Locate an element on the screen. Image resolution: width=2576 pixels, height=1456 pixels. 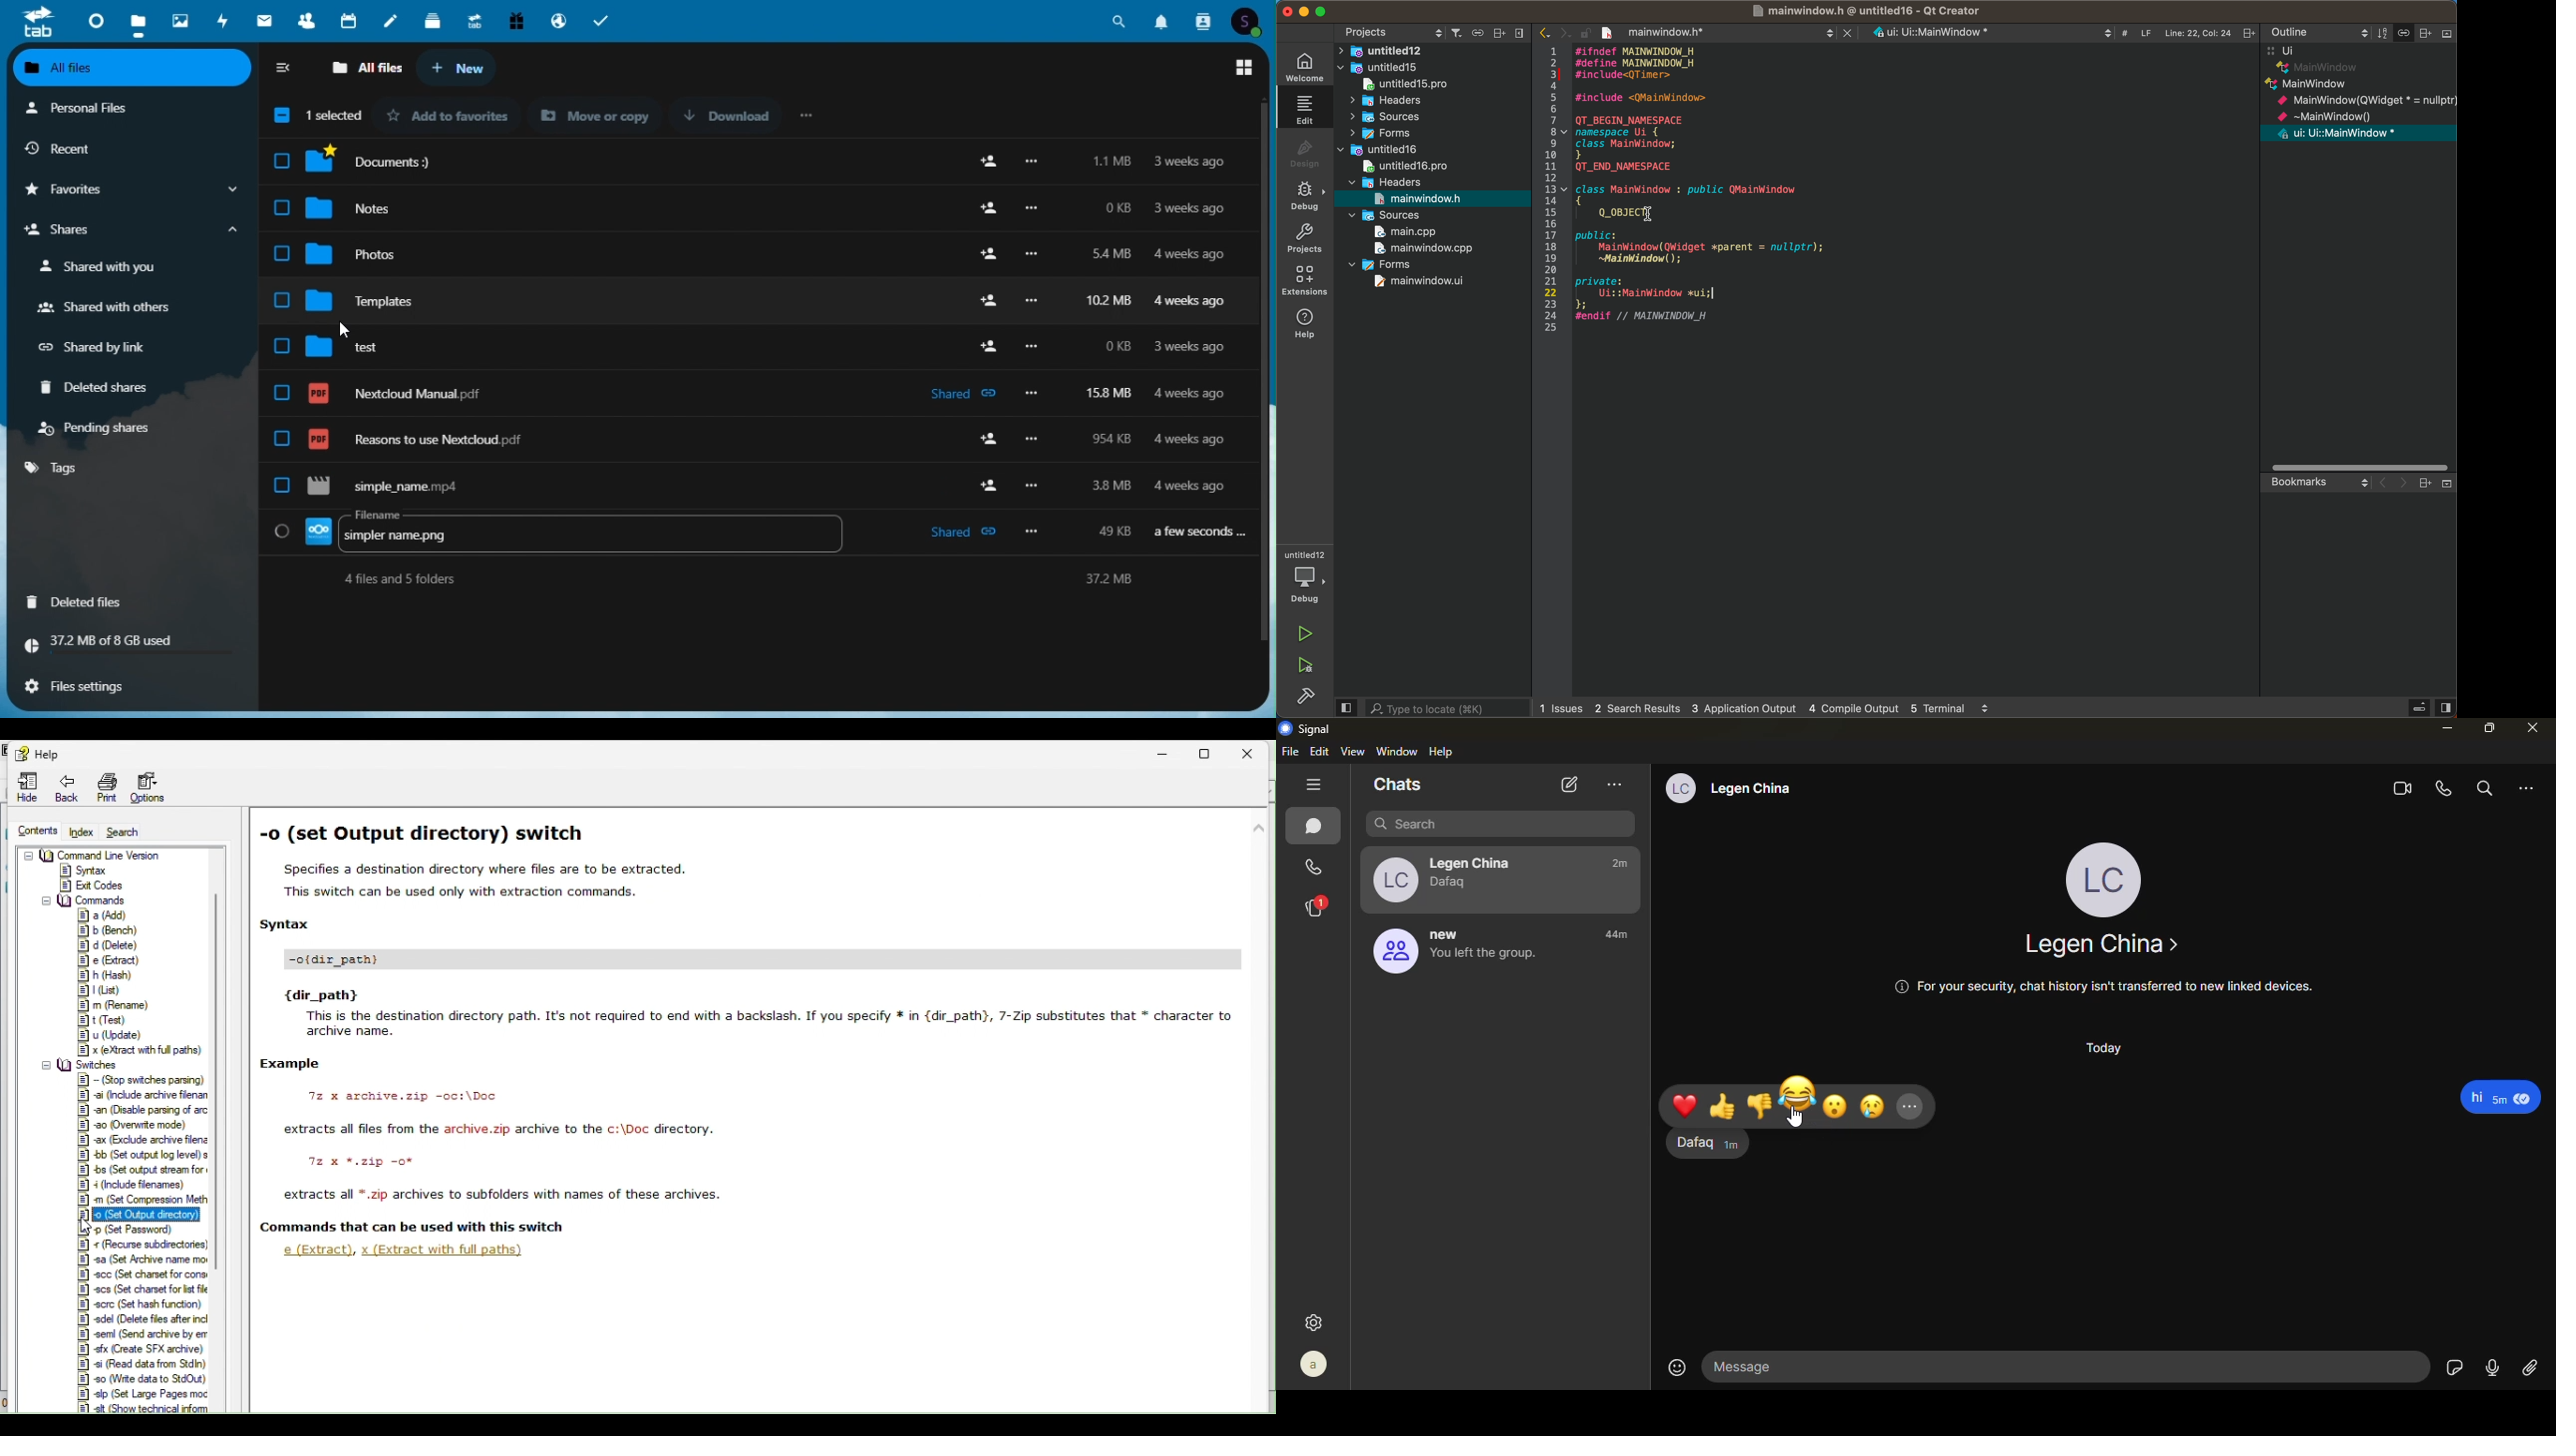
email hosting is located at coordinates (557, 20).